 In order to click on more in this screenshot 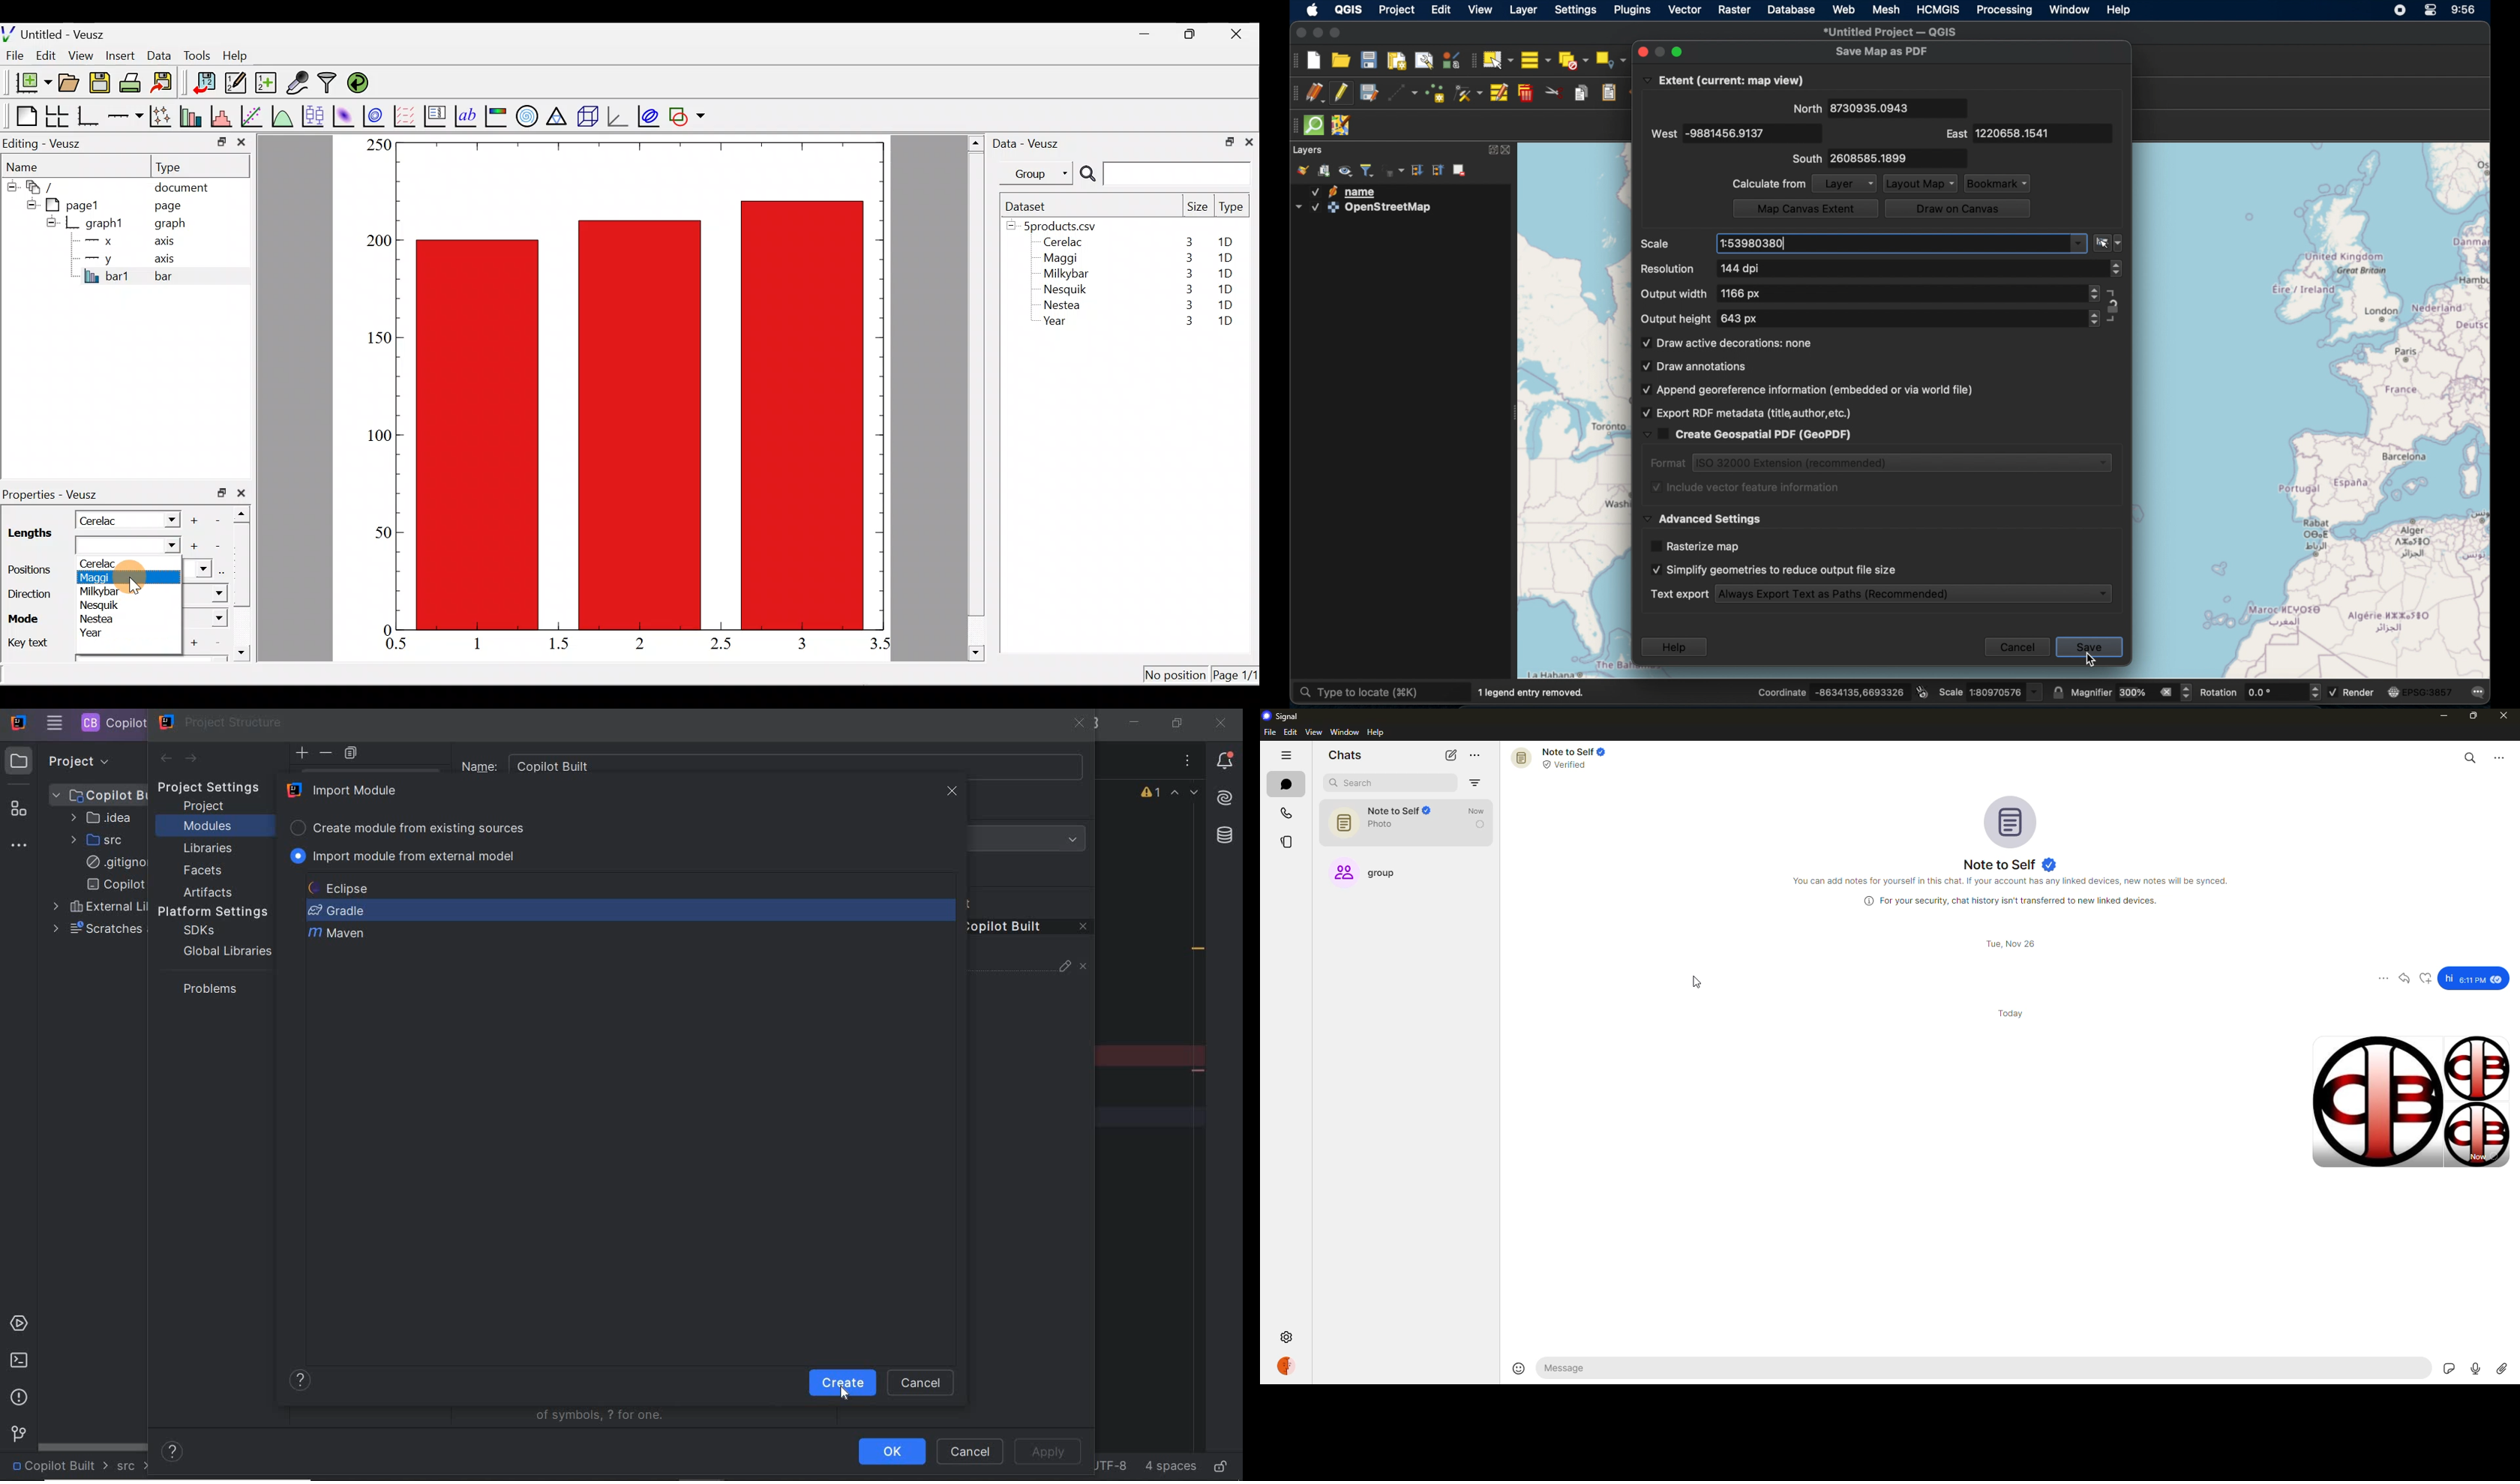, I will do `click(2501, 757)`.